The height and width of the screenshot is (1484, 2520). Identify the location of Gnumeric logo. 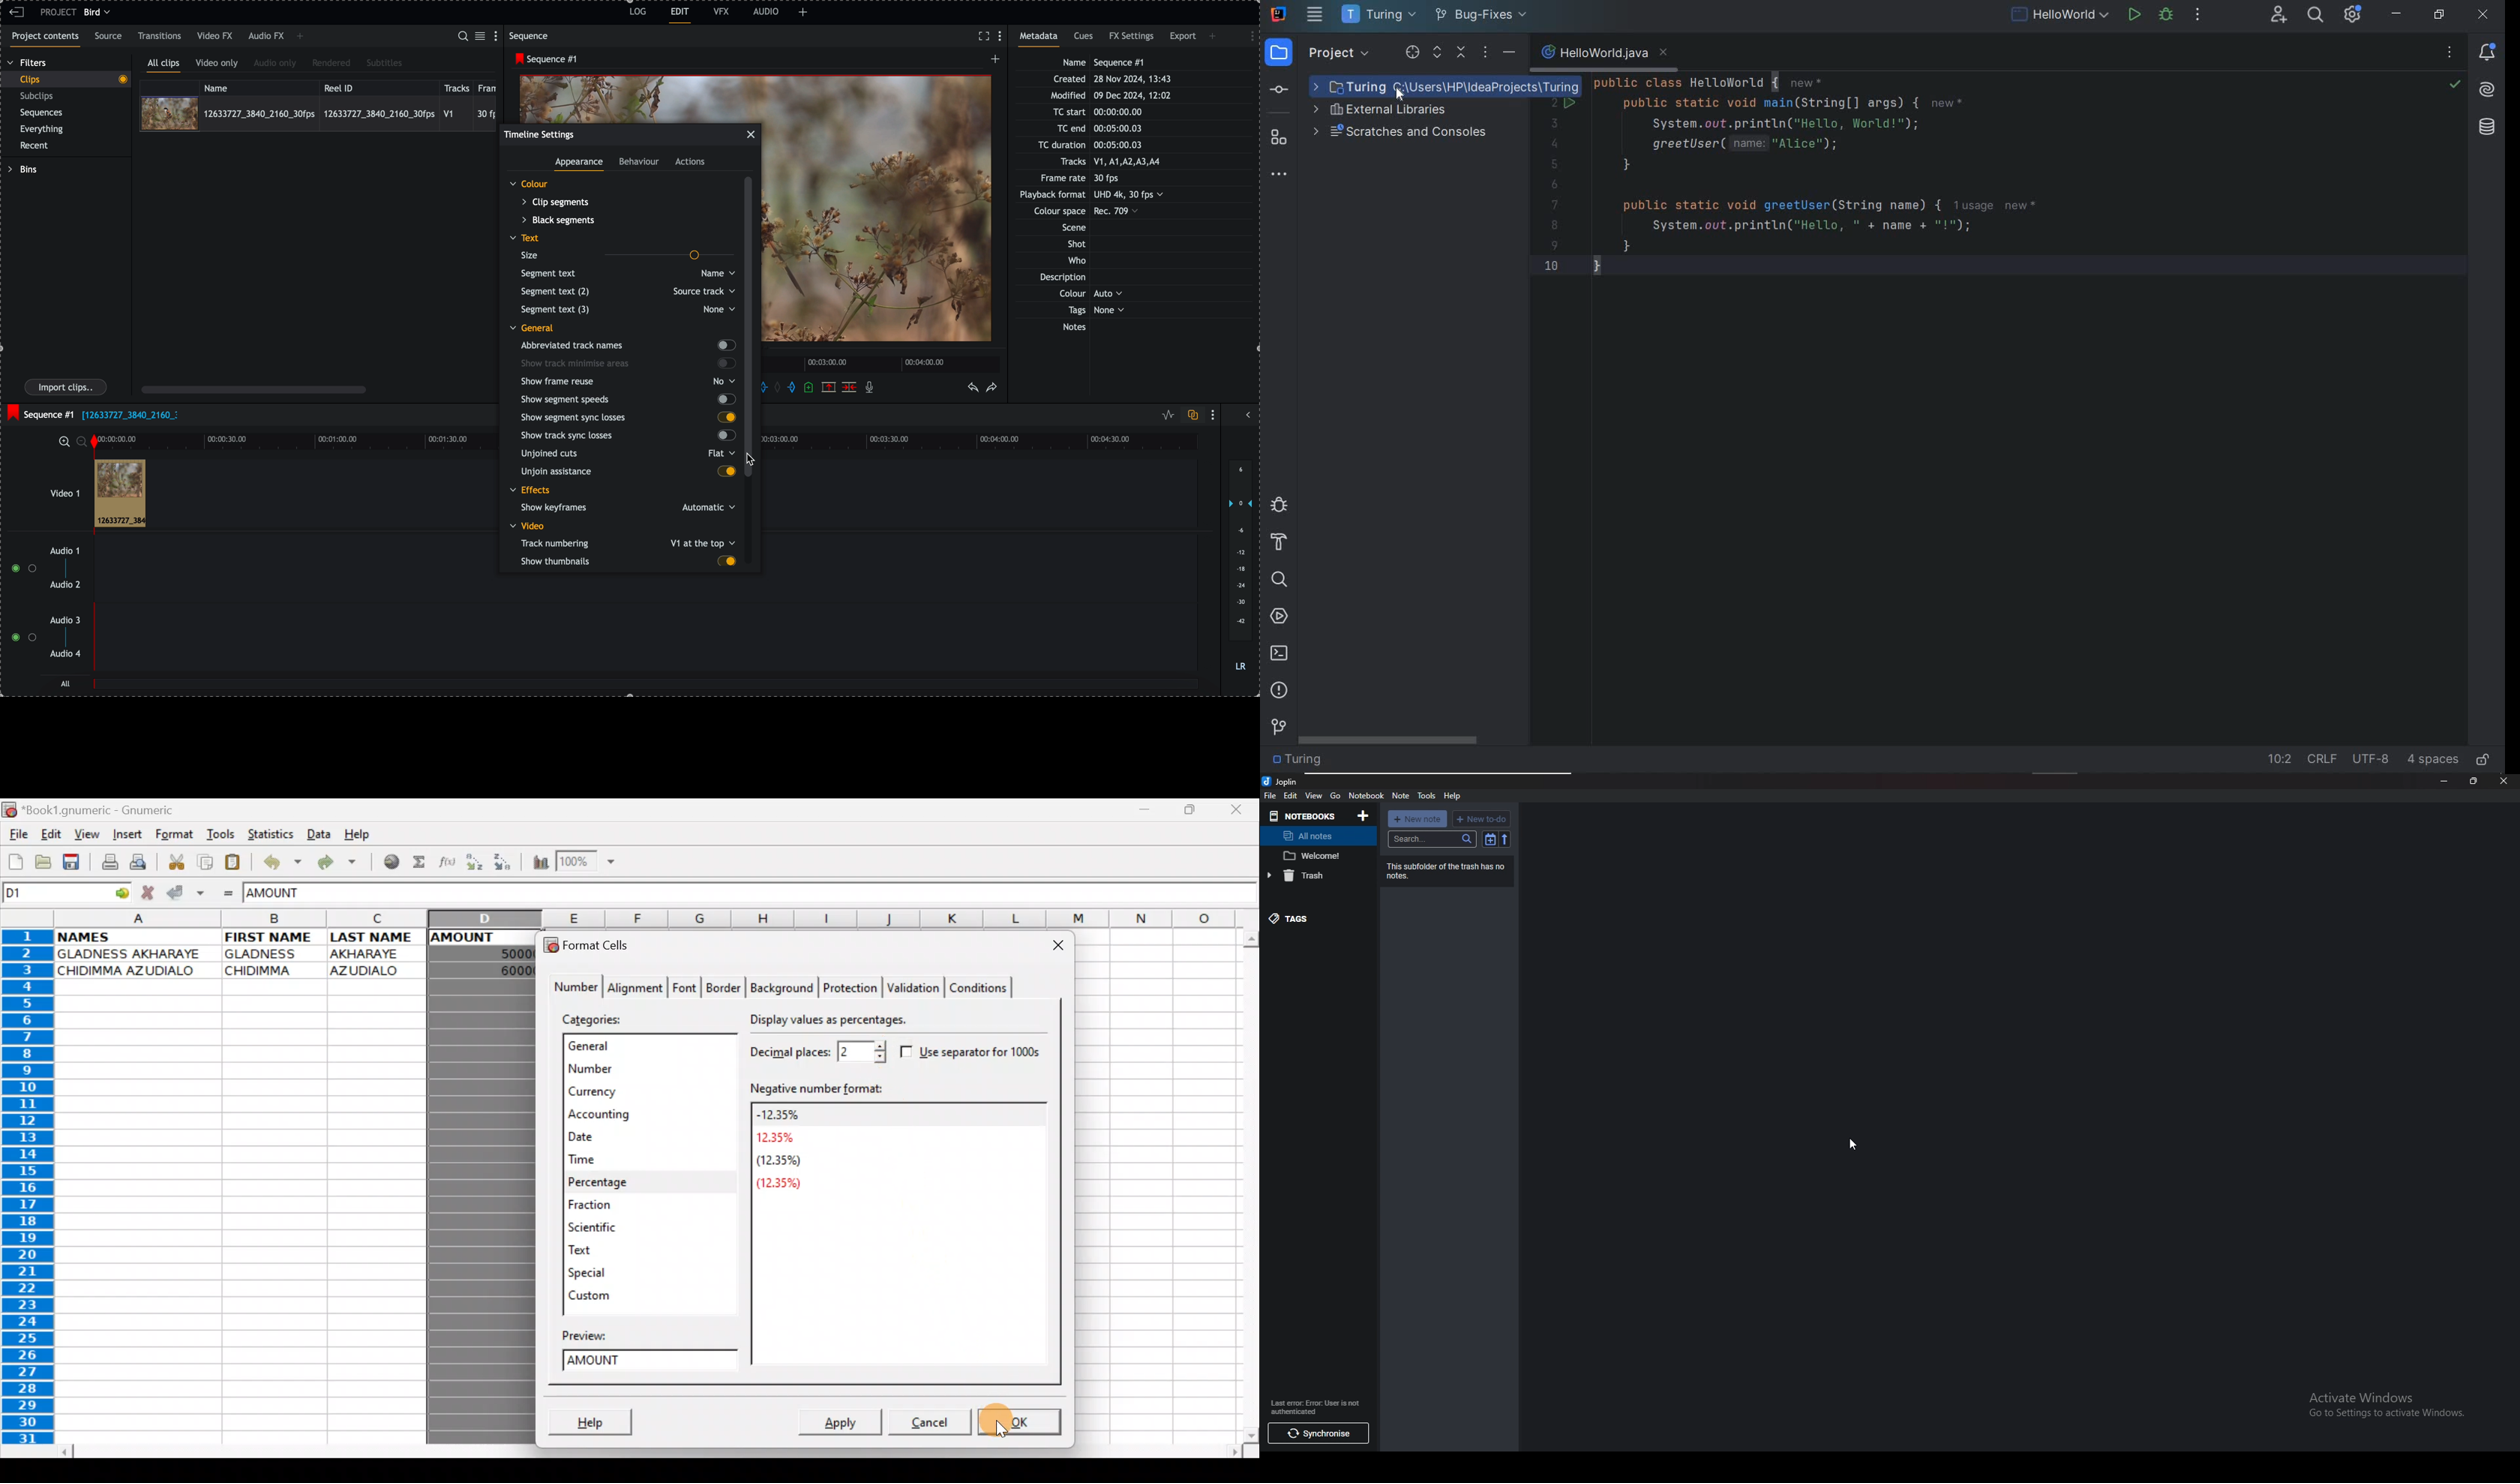
(9, 810).